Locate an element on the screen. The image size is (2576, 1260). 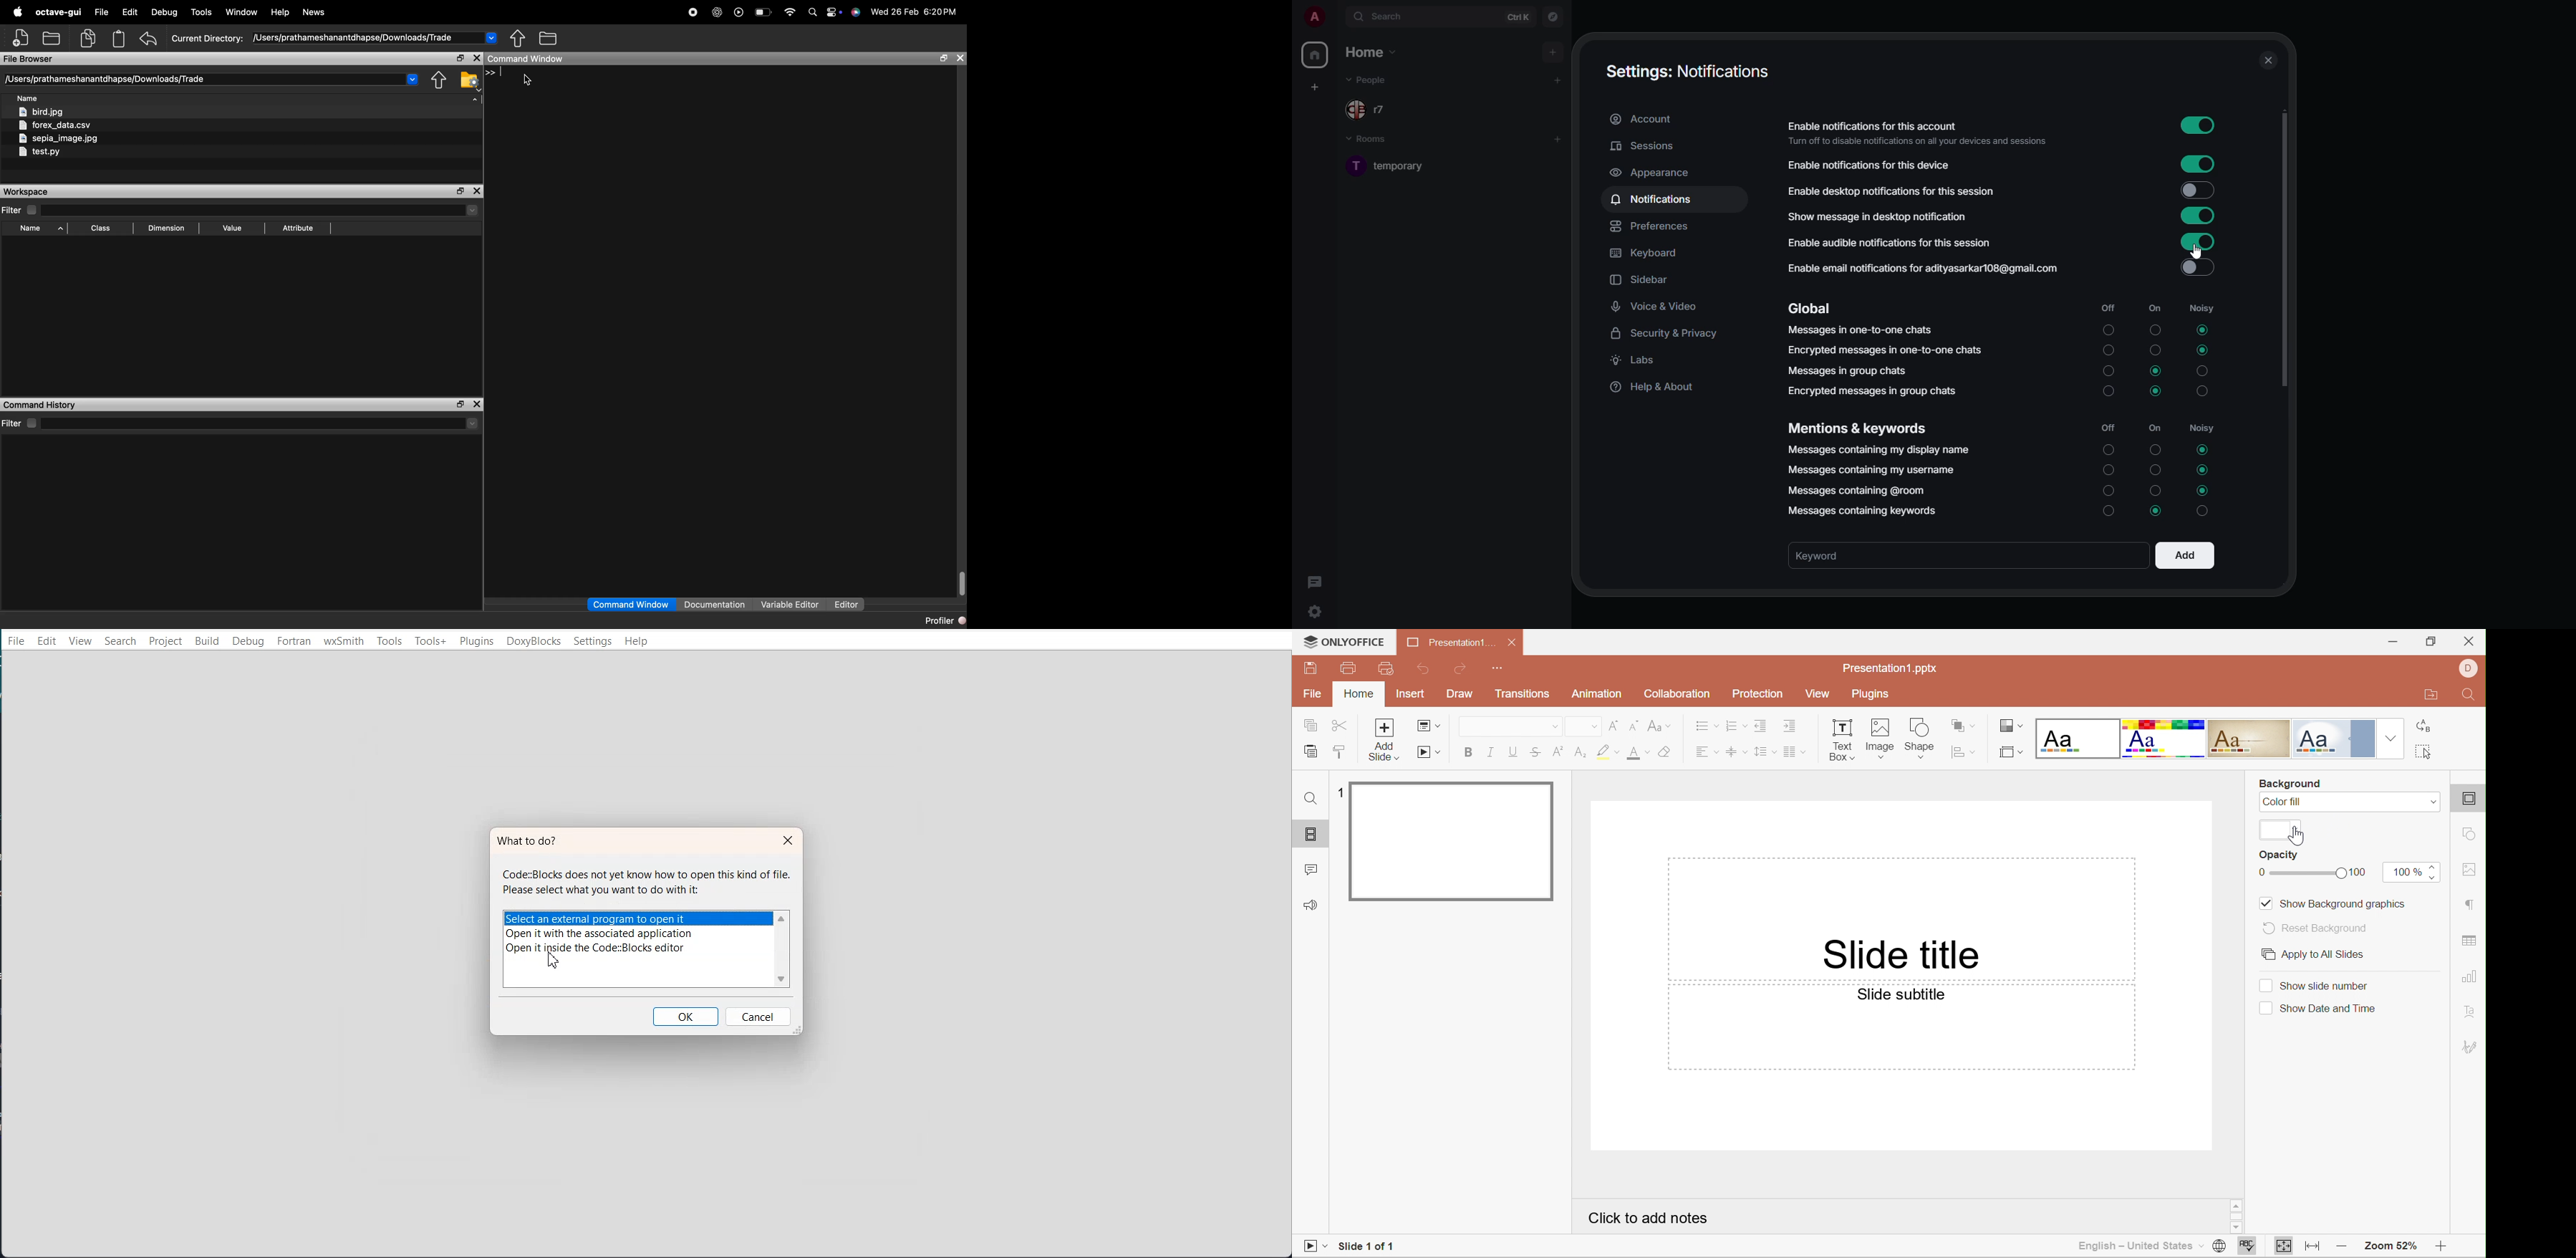
messages containing name is located at coordinates (1879, 450).